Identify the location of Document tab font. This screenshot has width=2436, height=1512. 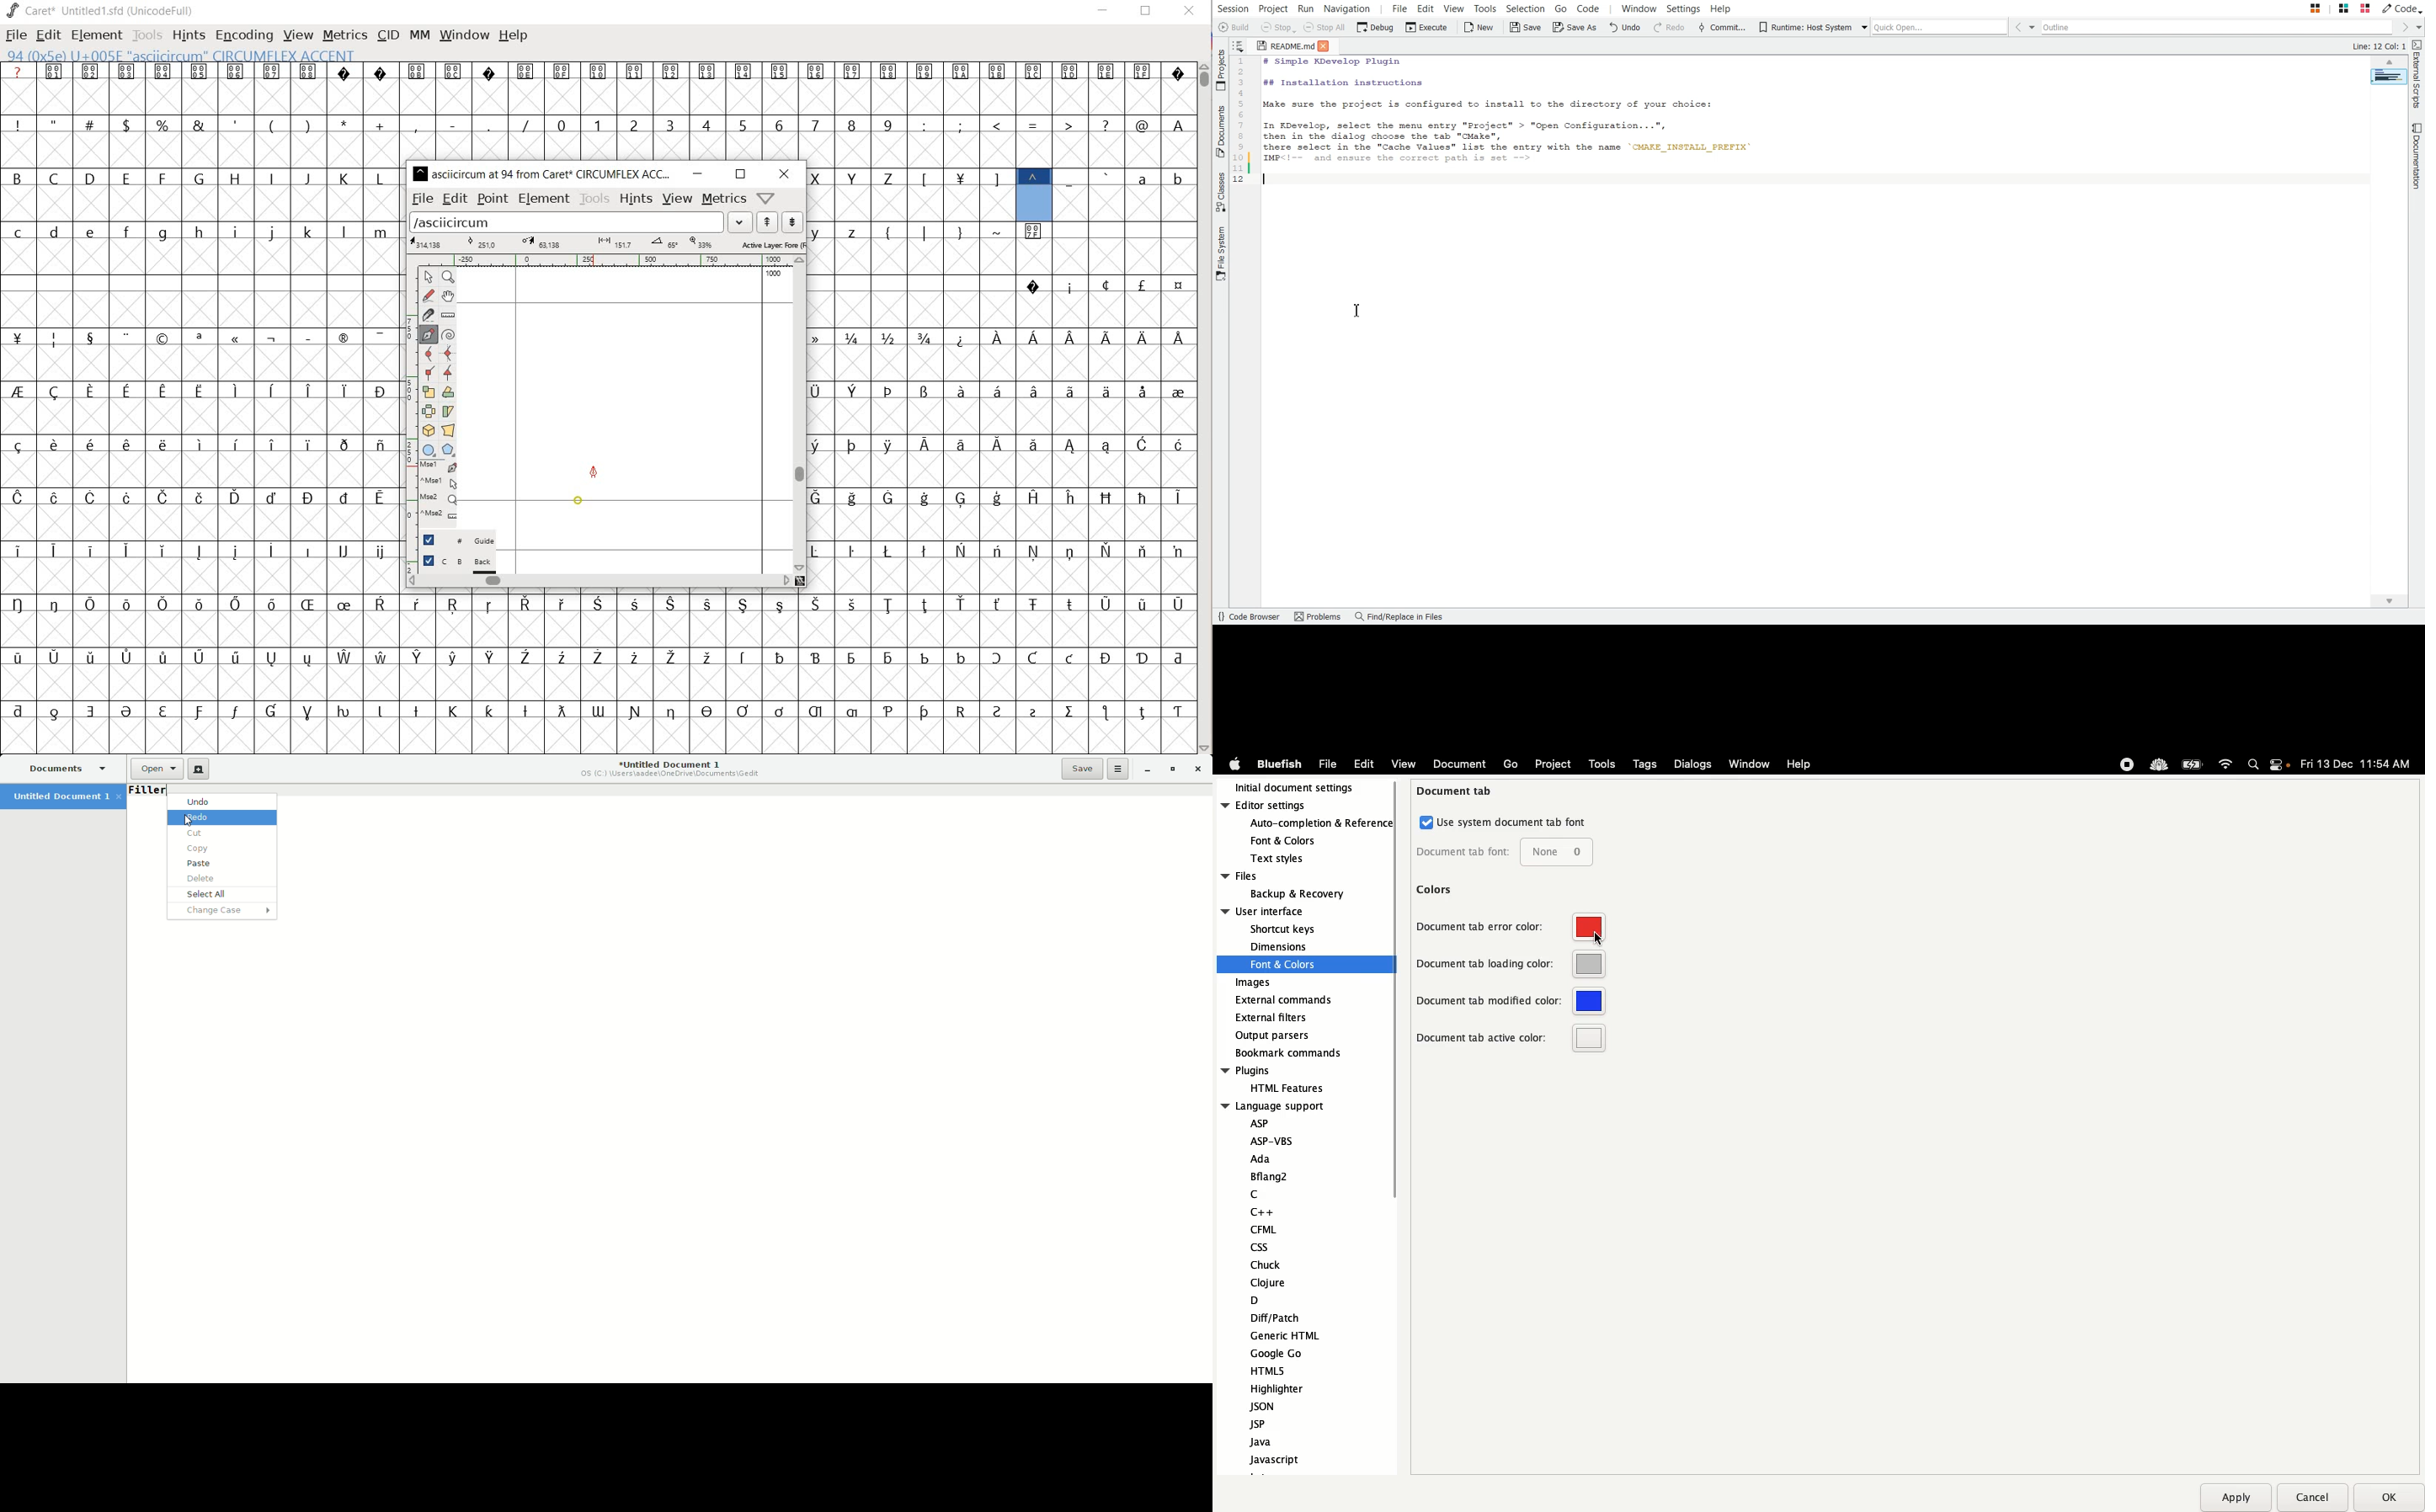
(1504, 853).